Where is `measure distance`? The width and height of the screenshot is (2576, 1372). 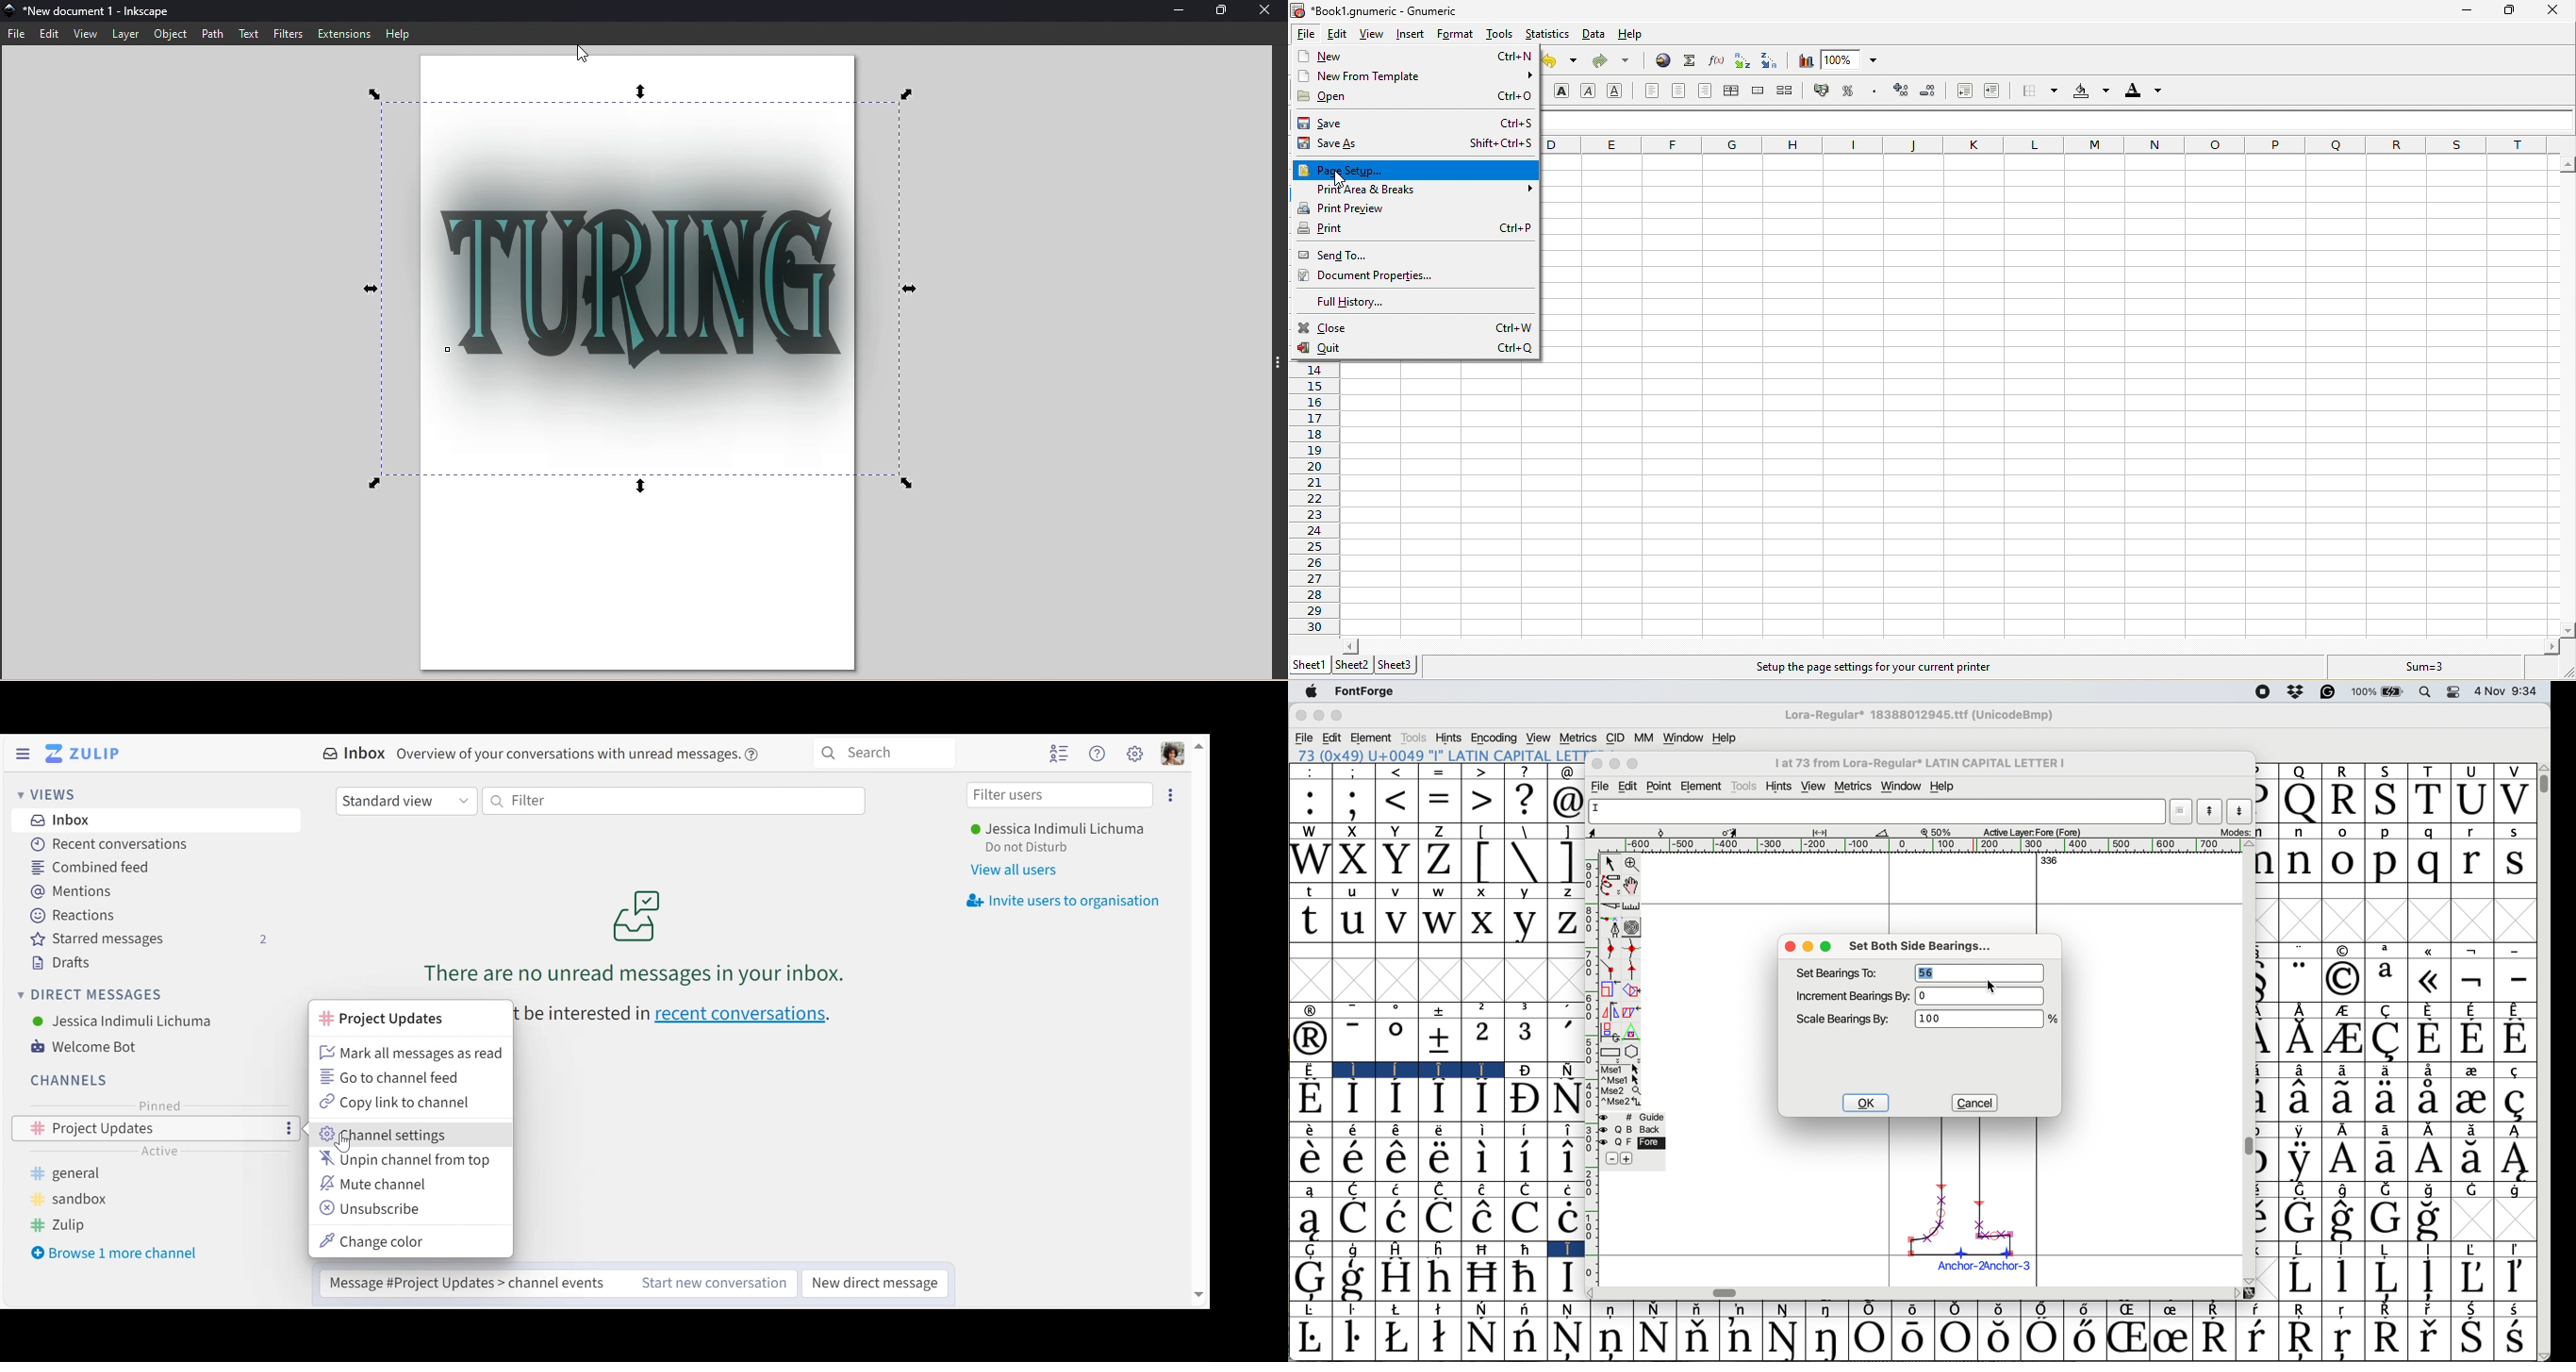 measure distance is located at coordinates (1632, 905).